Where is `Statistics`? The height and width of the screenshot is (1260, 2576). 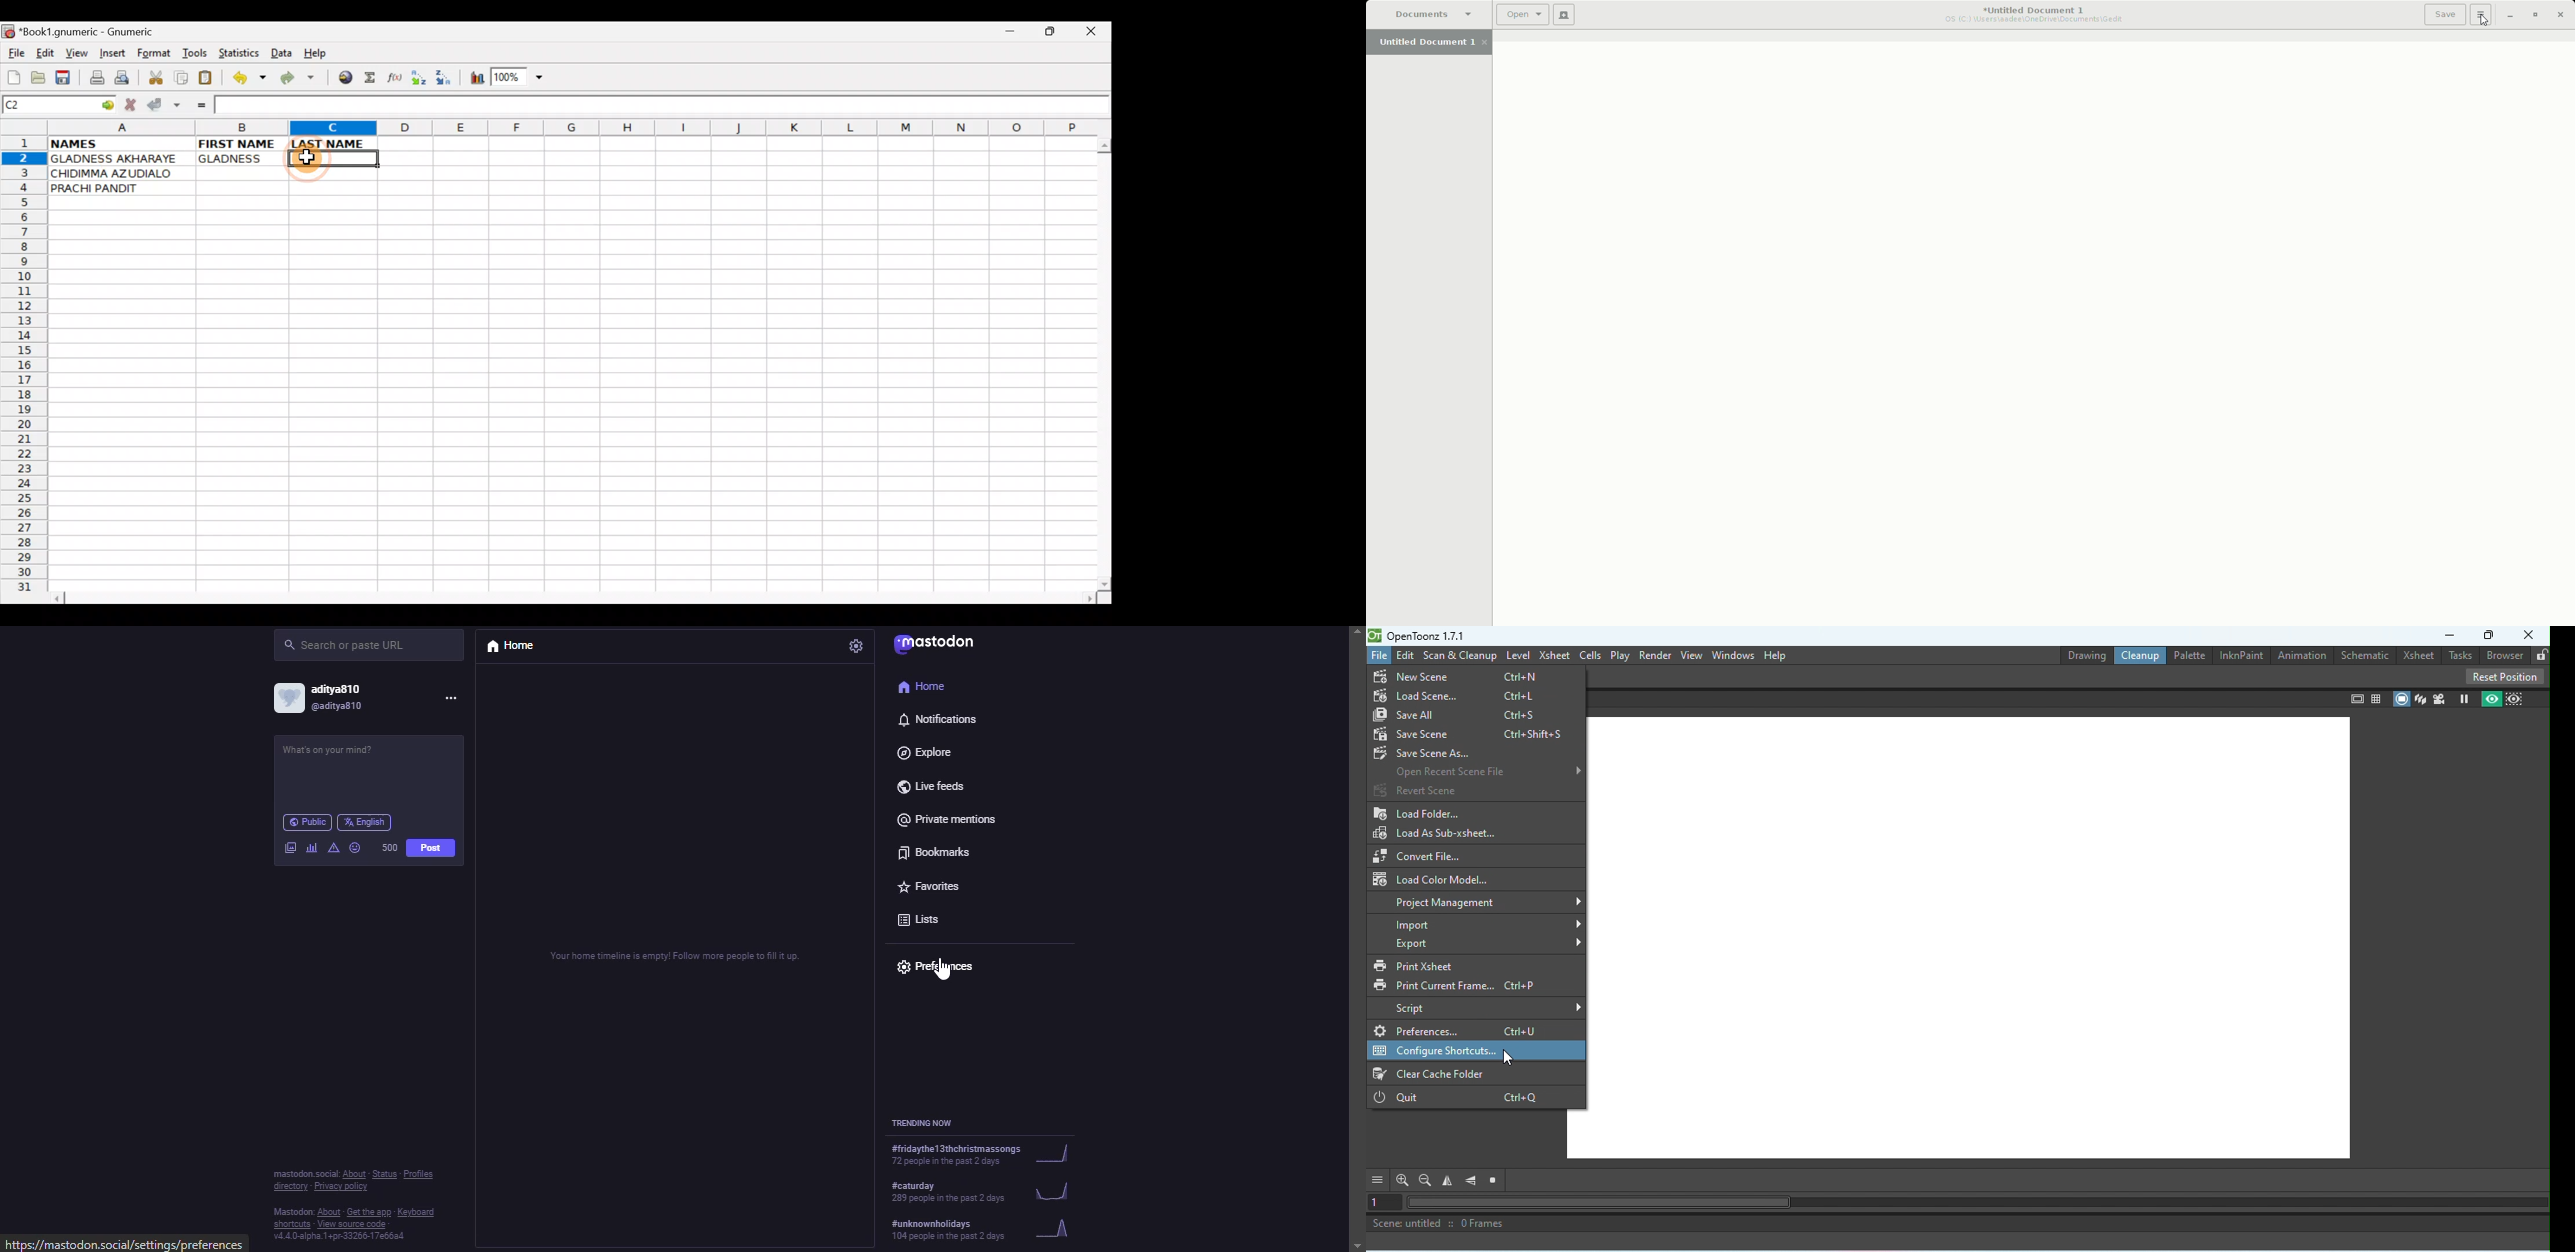
Statistics is located at coordinates (242, 52).